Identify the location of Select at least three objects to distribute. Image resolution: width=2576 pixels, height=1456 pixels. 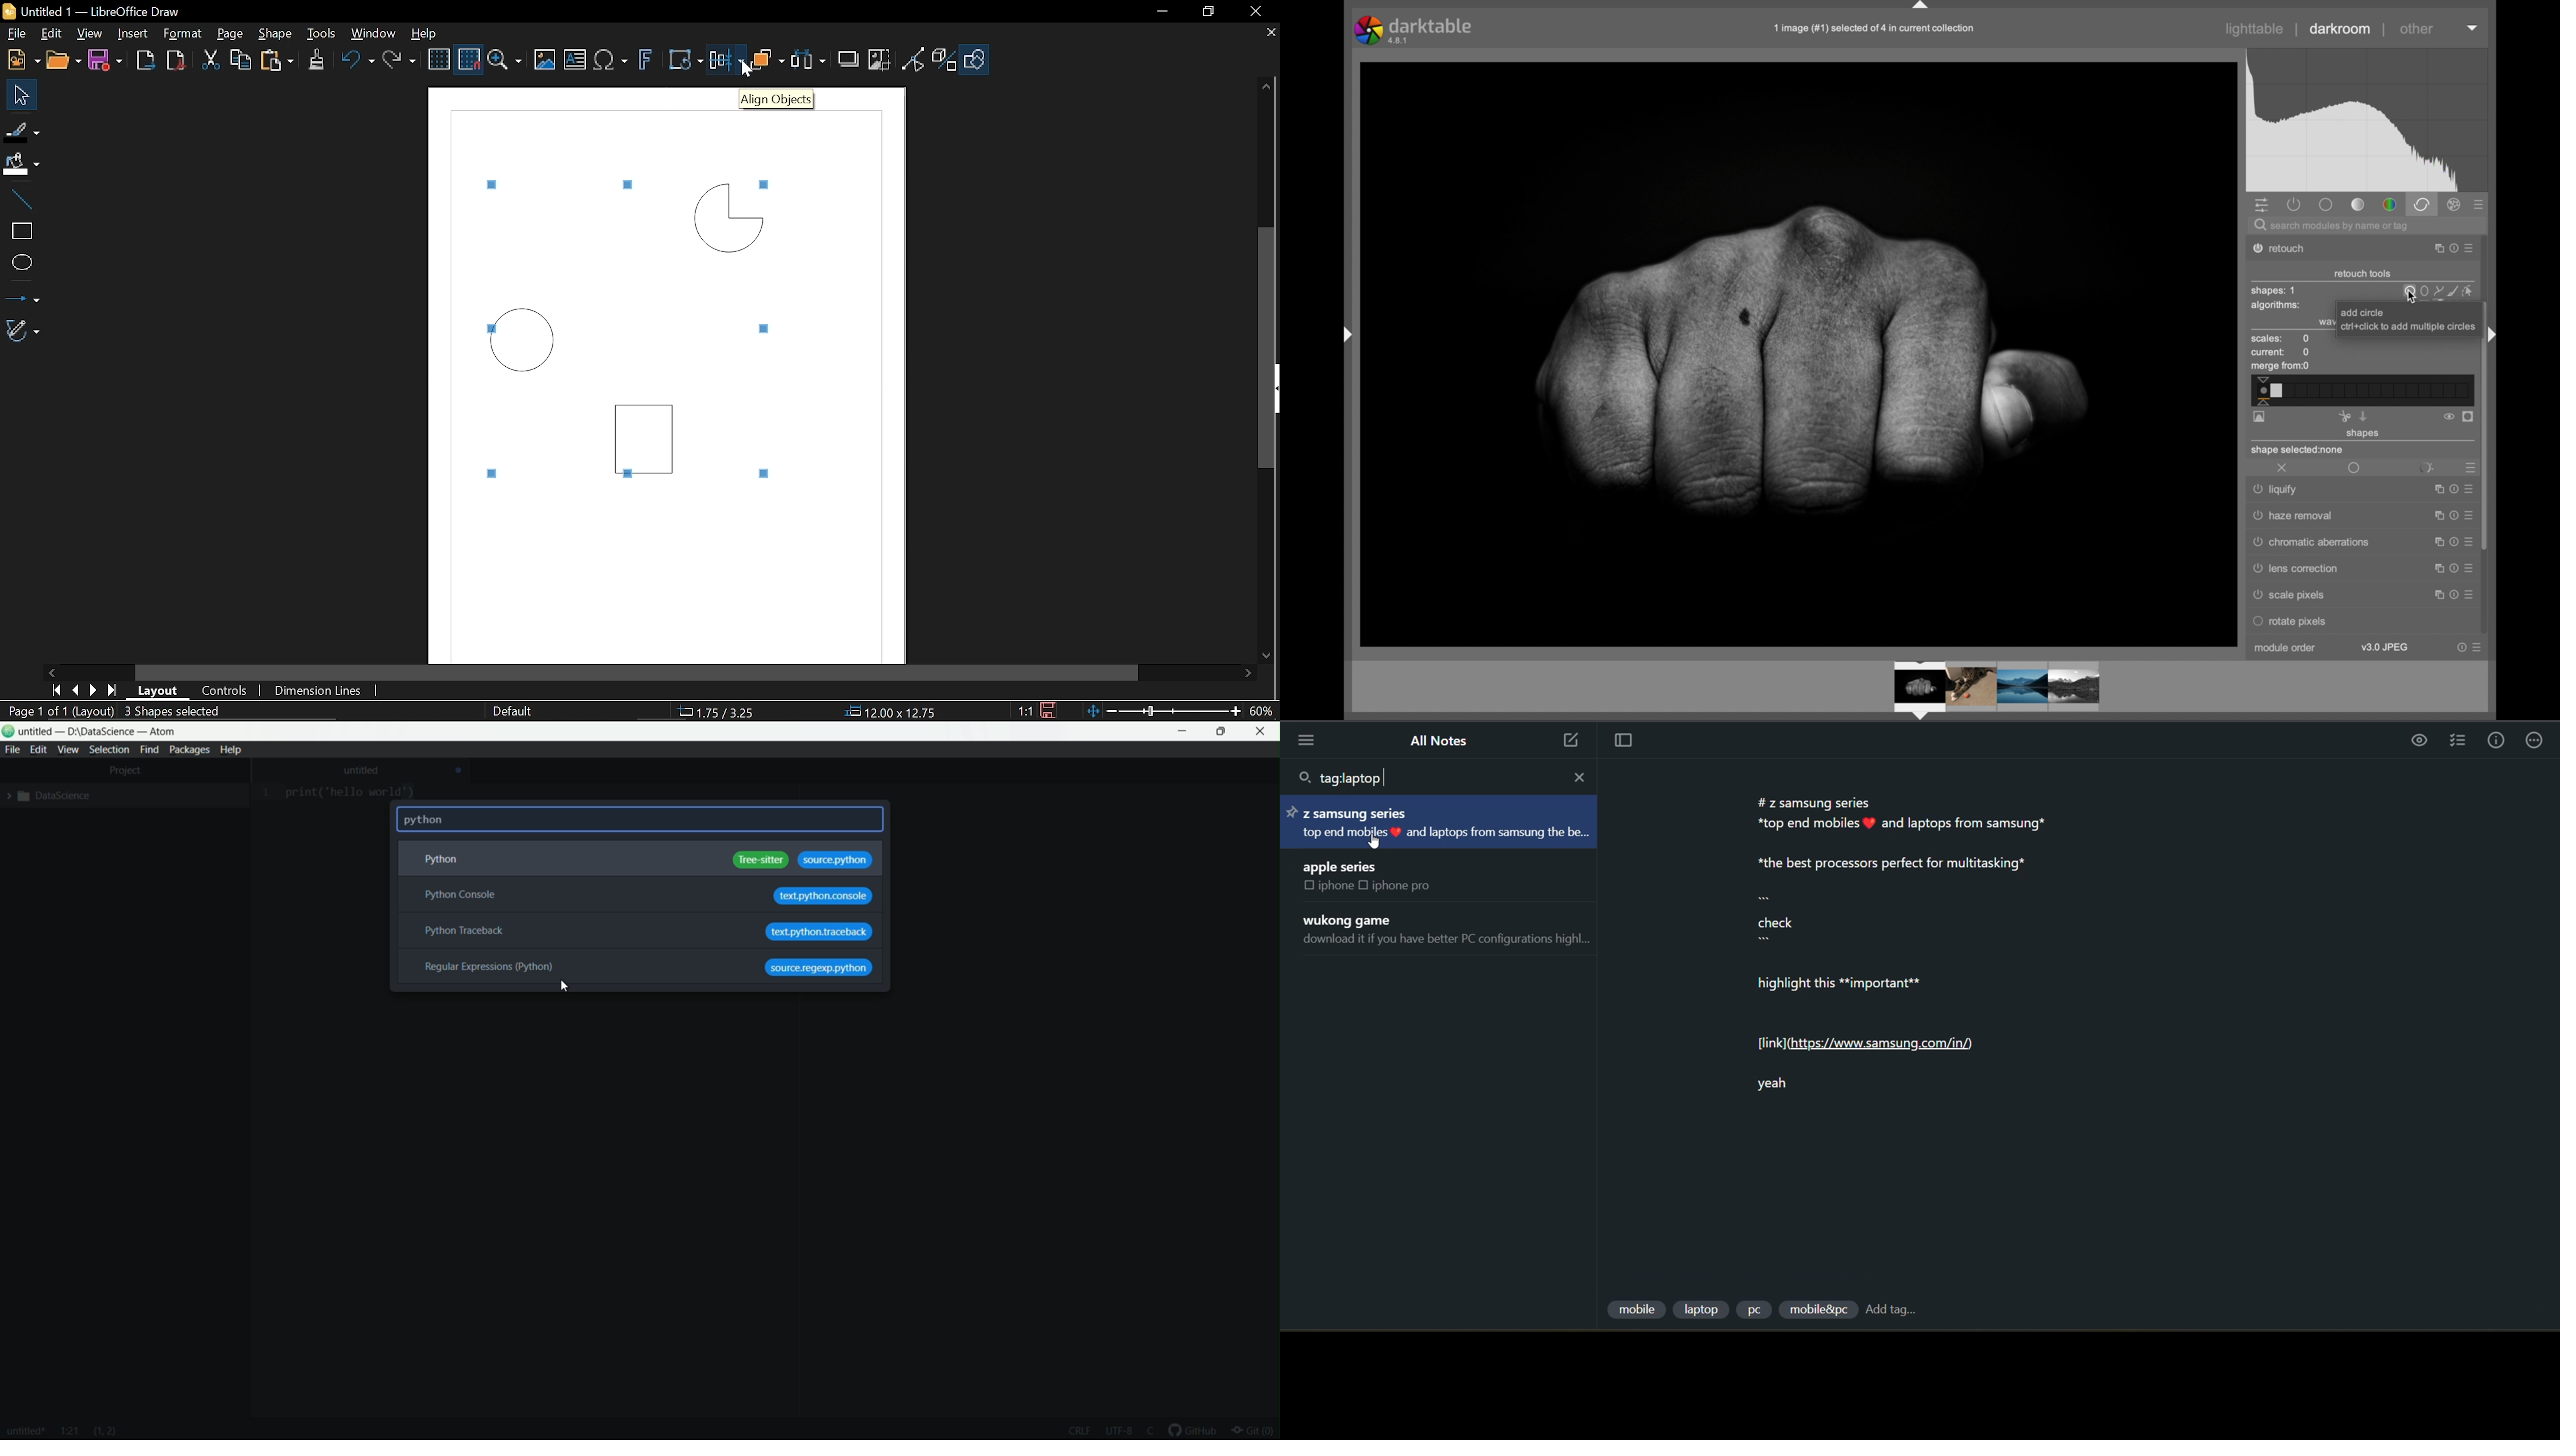
(810, 60).